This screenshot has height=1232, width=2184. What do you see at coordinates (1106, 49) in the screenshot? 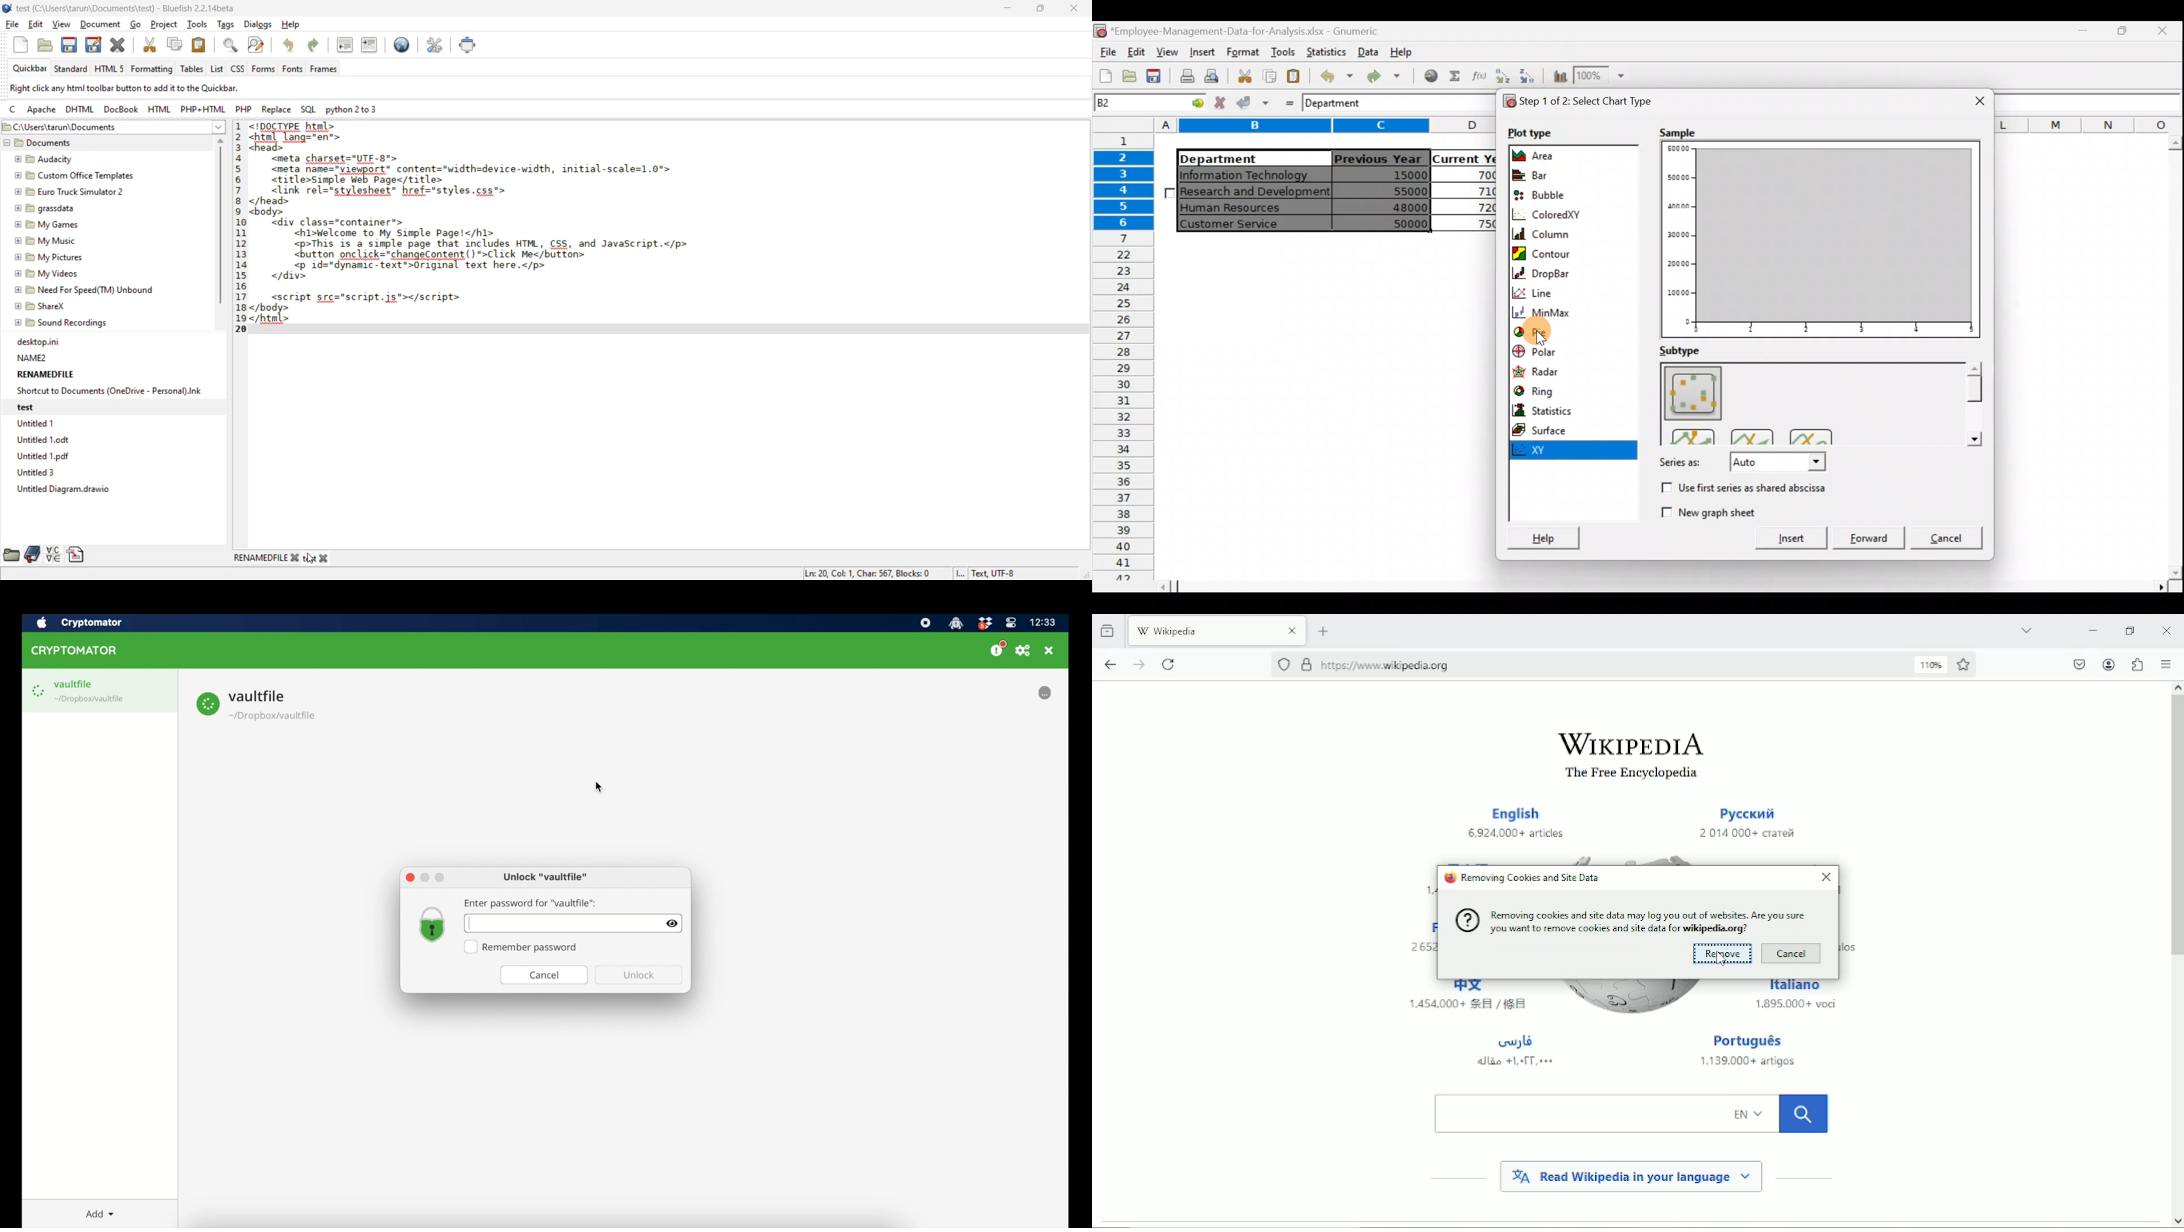
I see `File` at bounding box center [1106, 49].